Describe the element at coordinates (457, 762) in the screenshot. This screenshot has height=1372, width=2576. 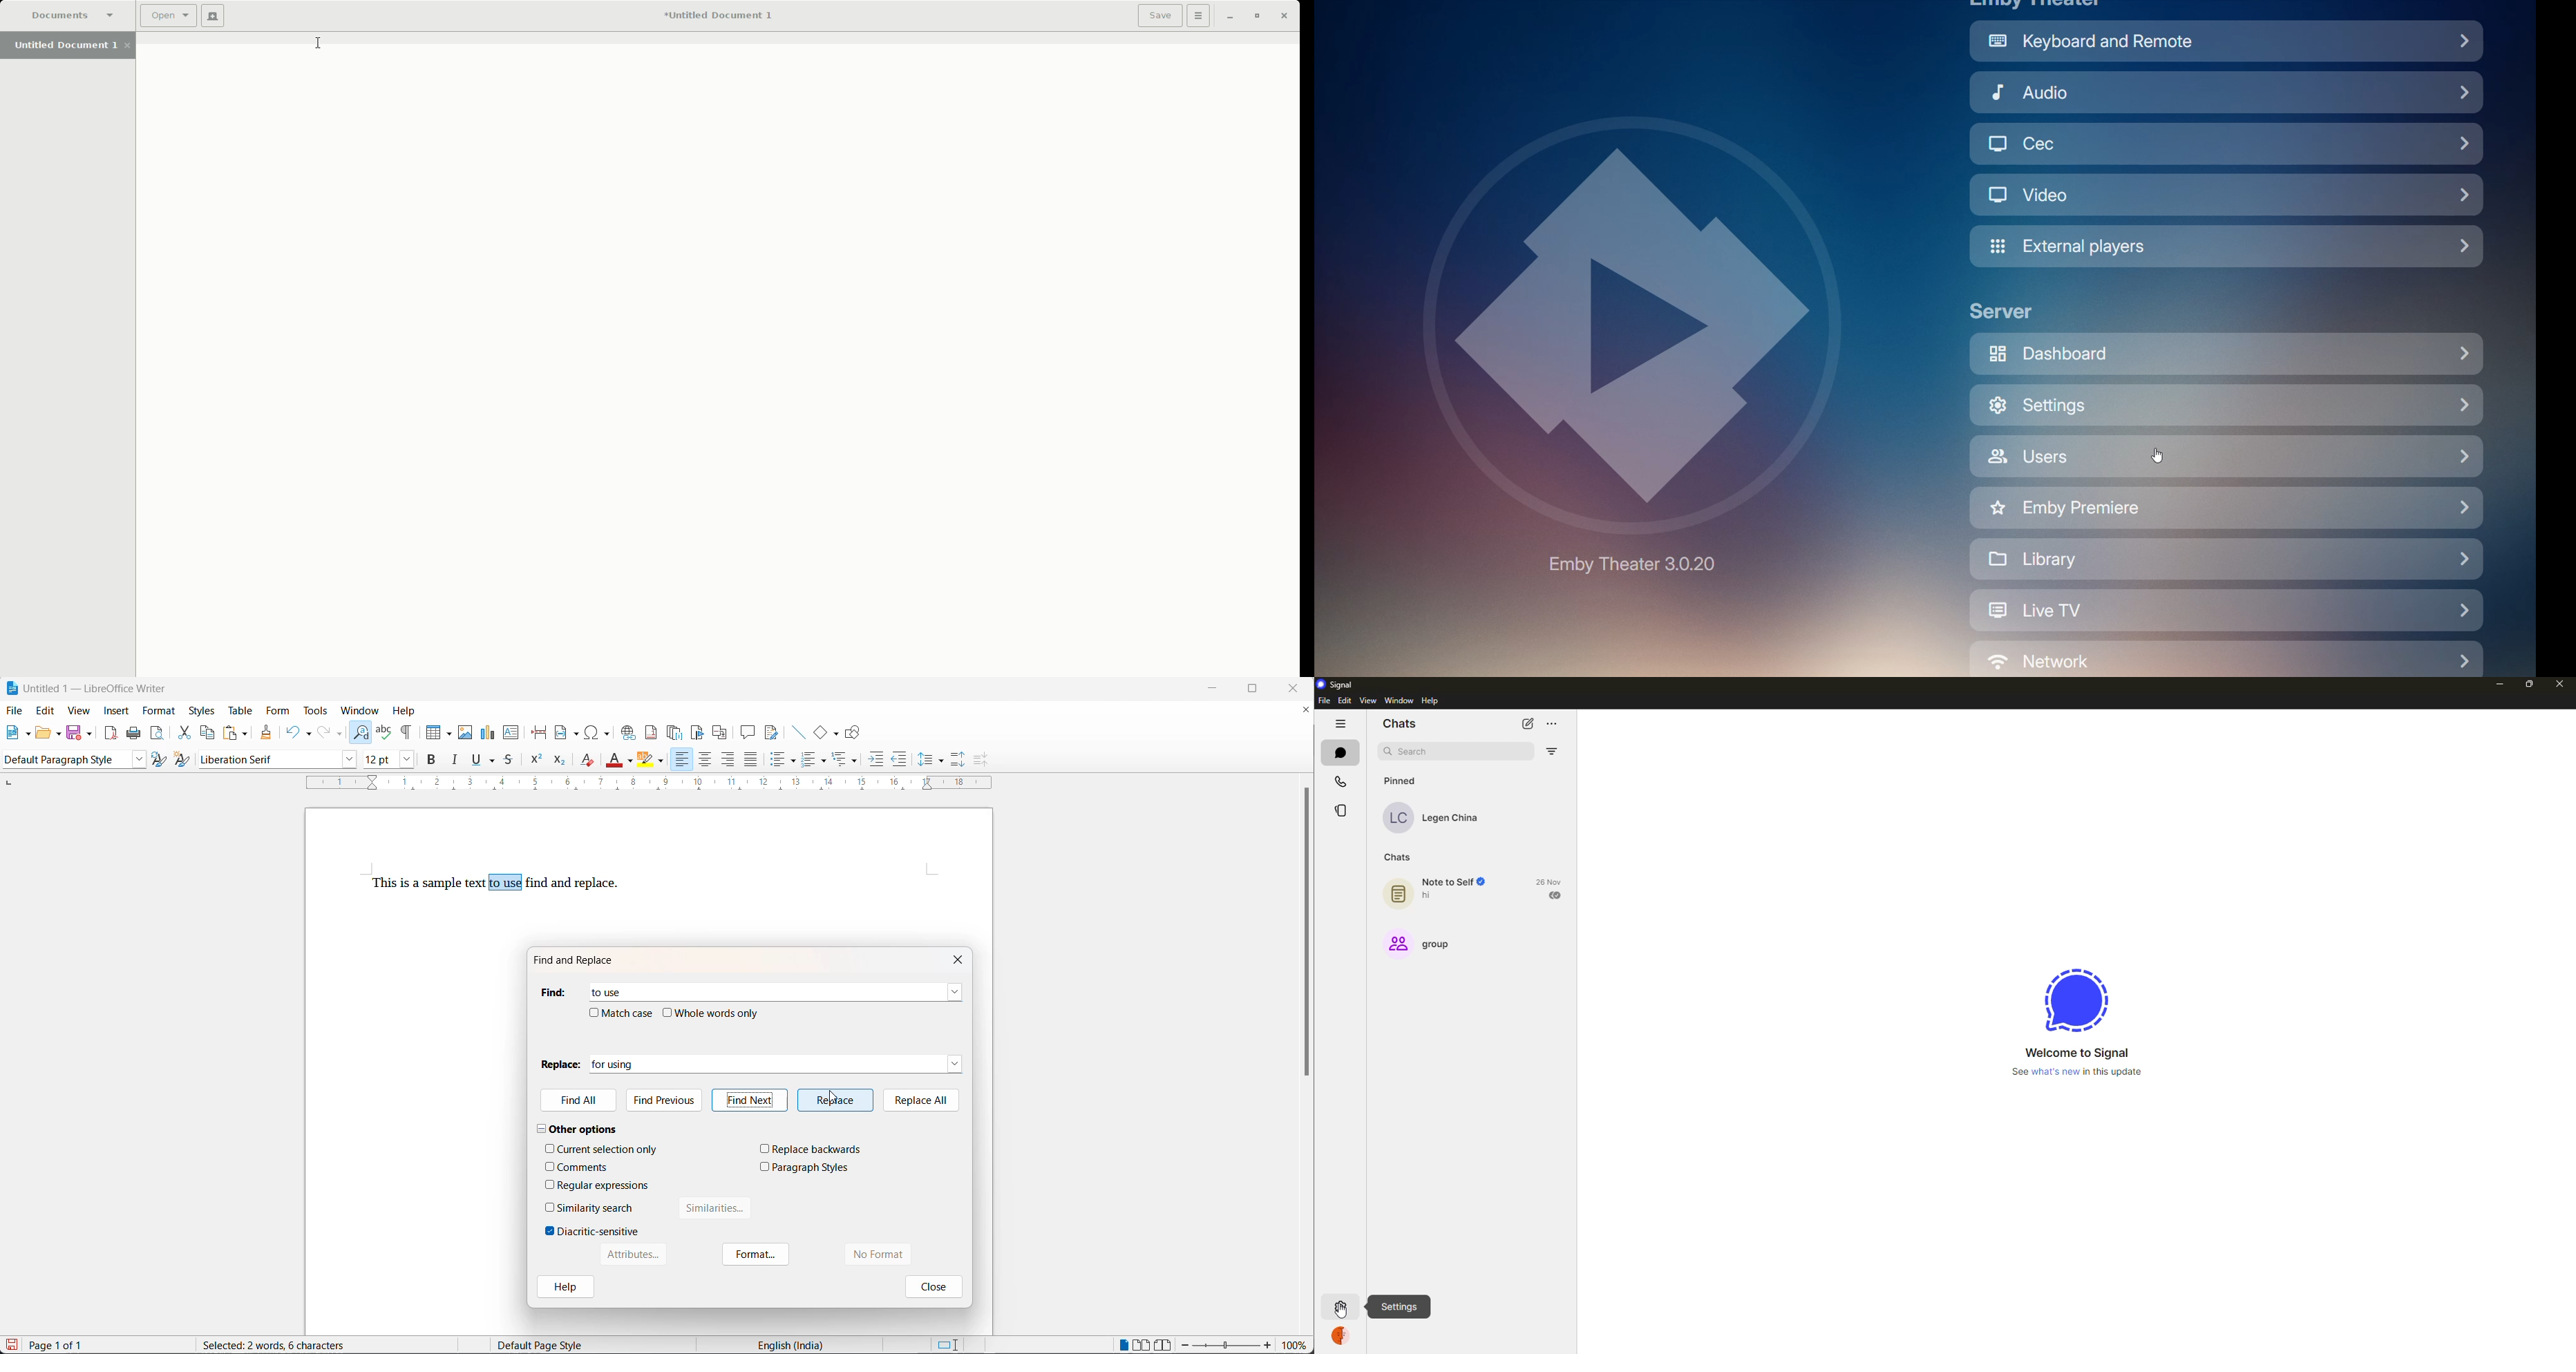
I see `italic` at that location.